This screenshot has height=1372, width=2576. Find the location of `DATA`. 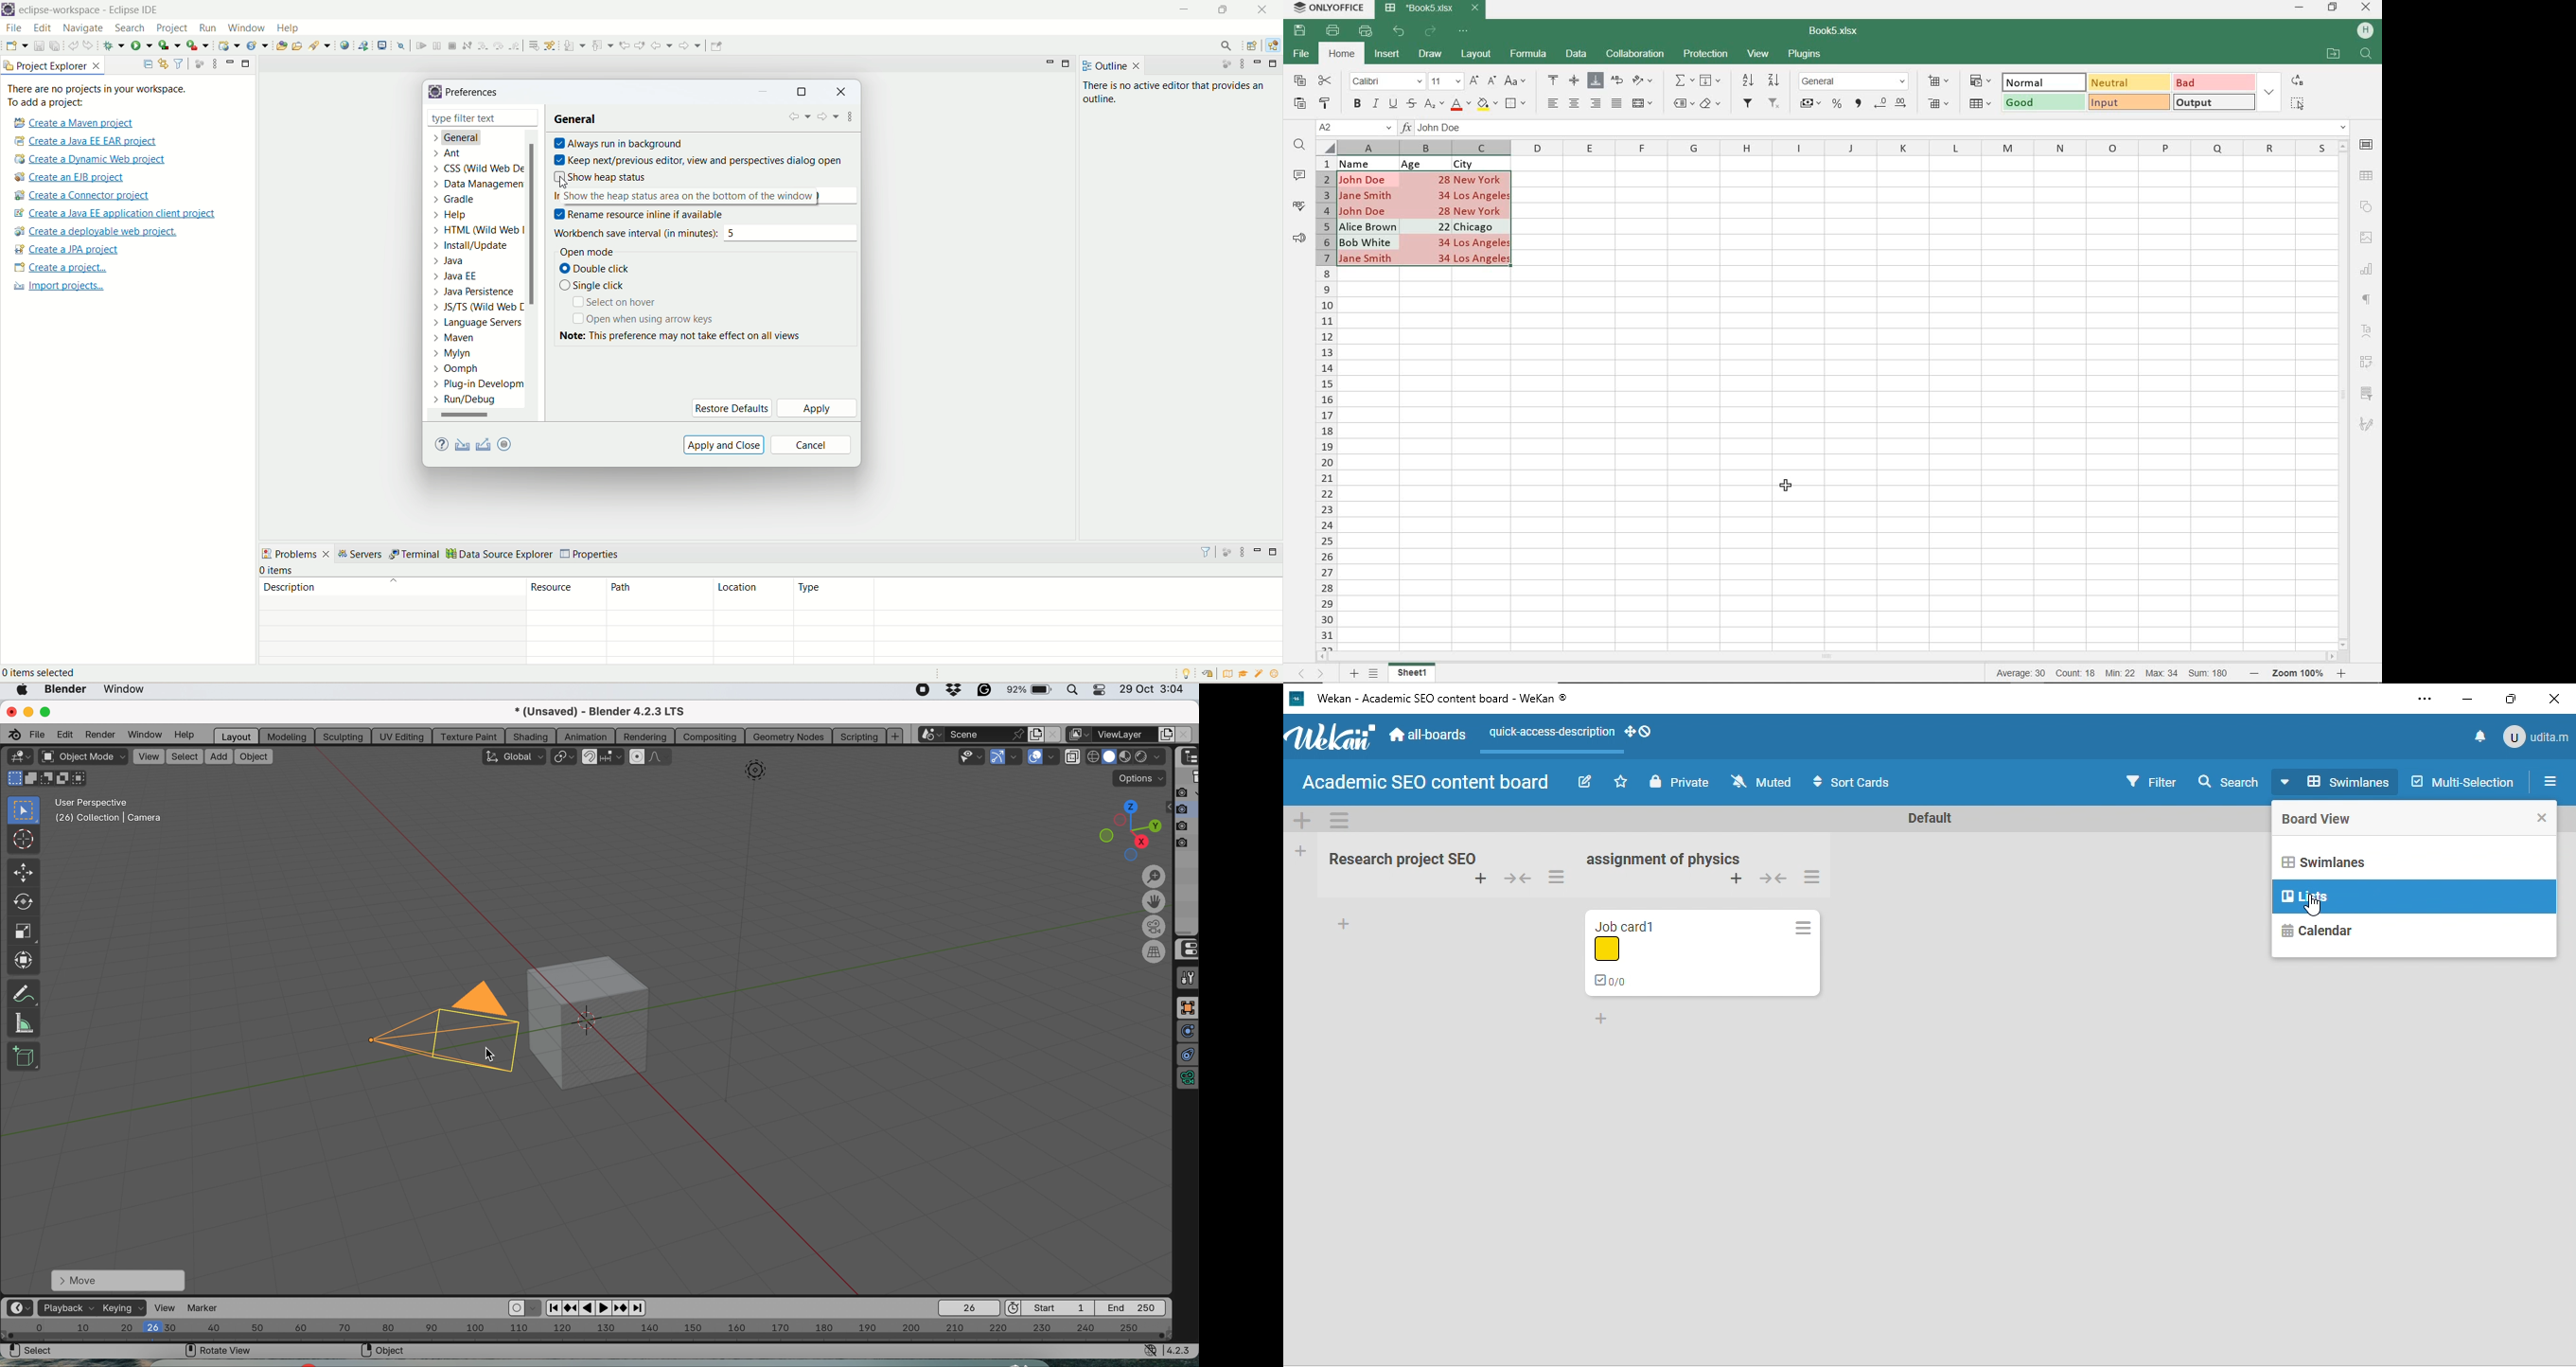

DATA is located at coordinates (1577, 55).